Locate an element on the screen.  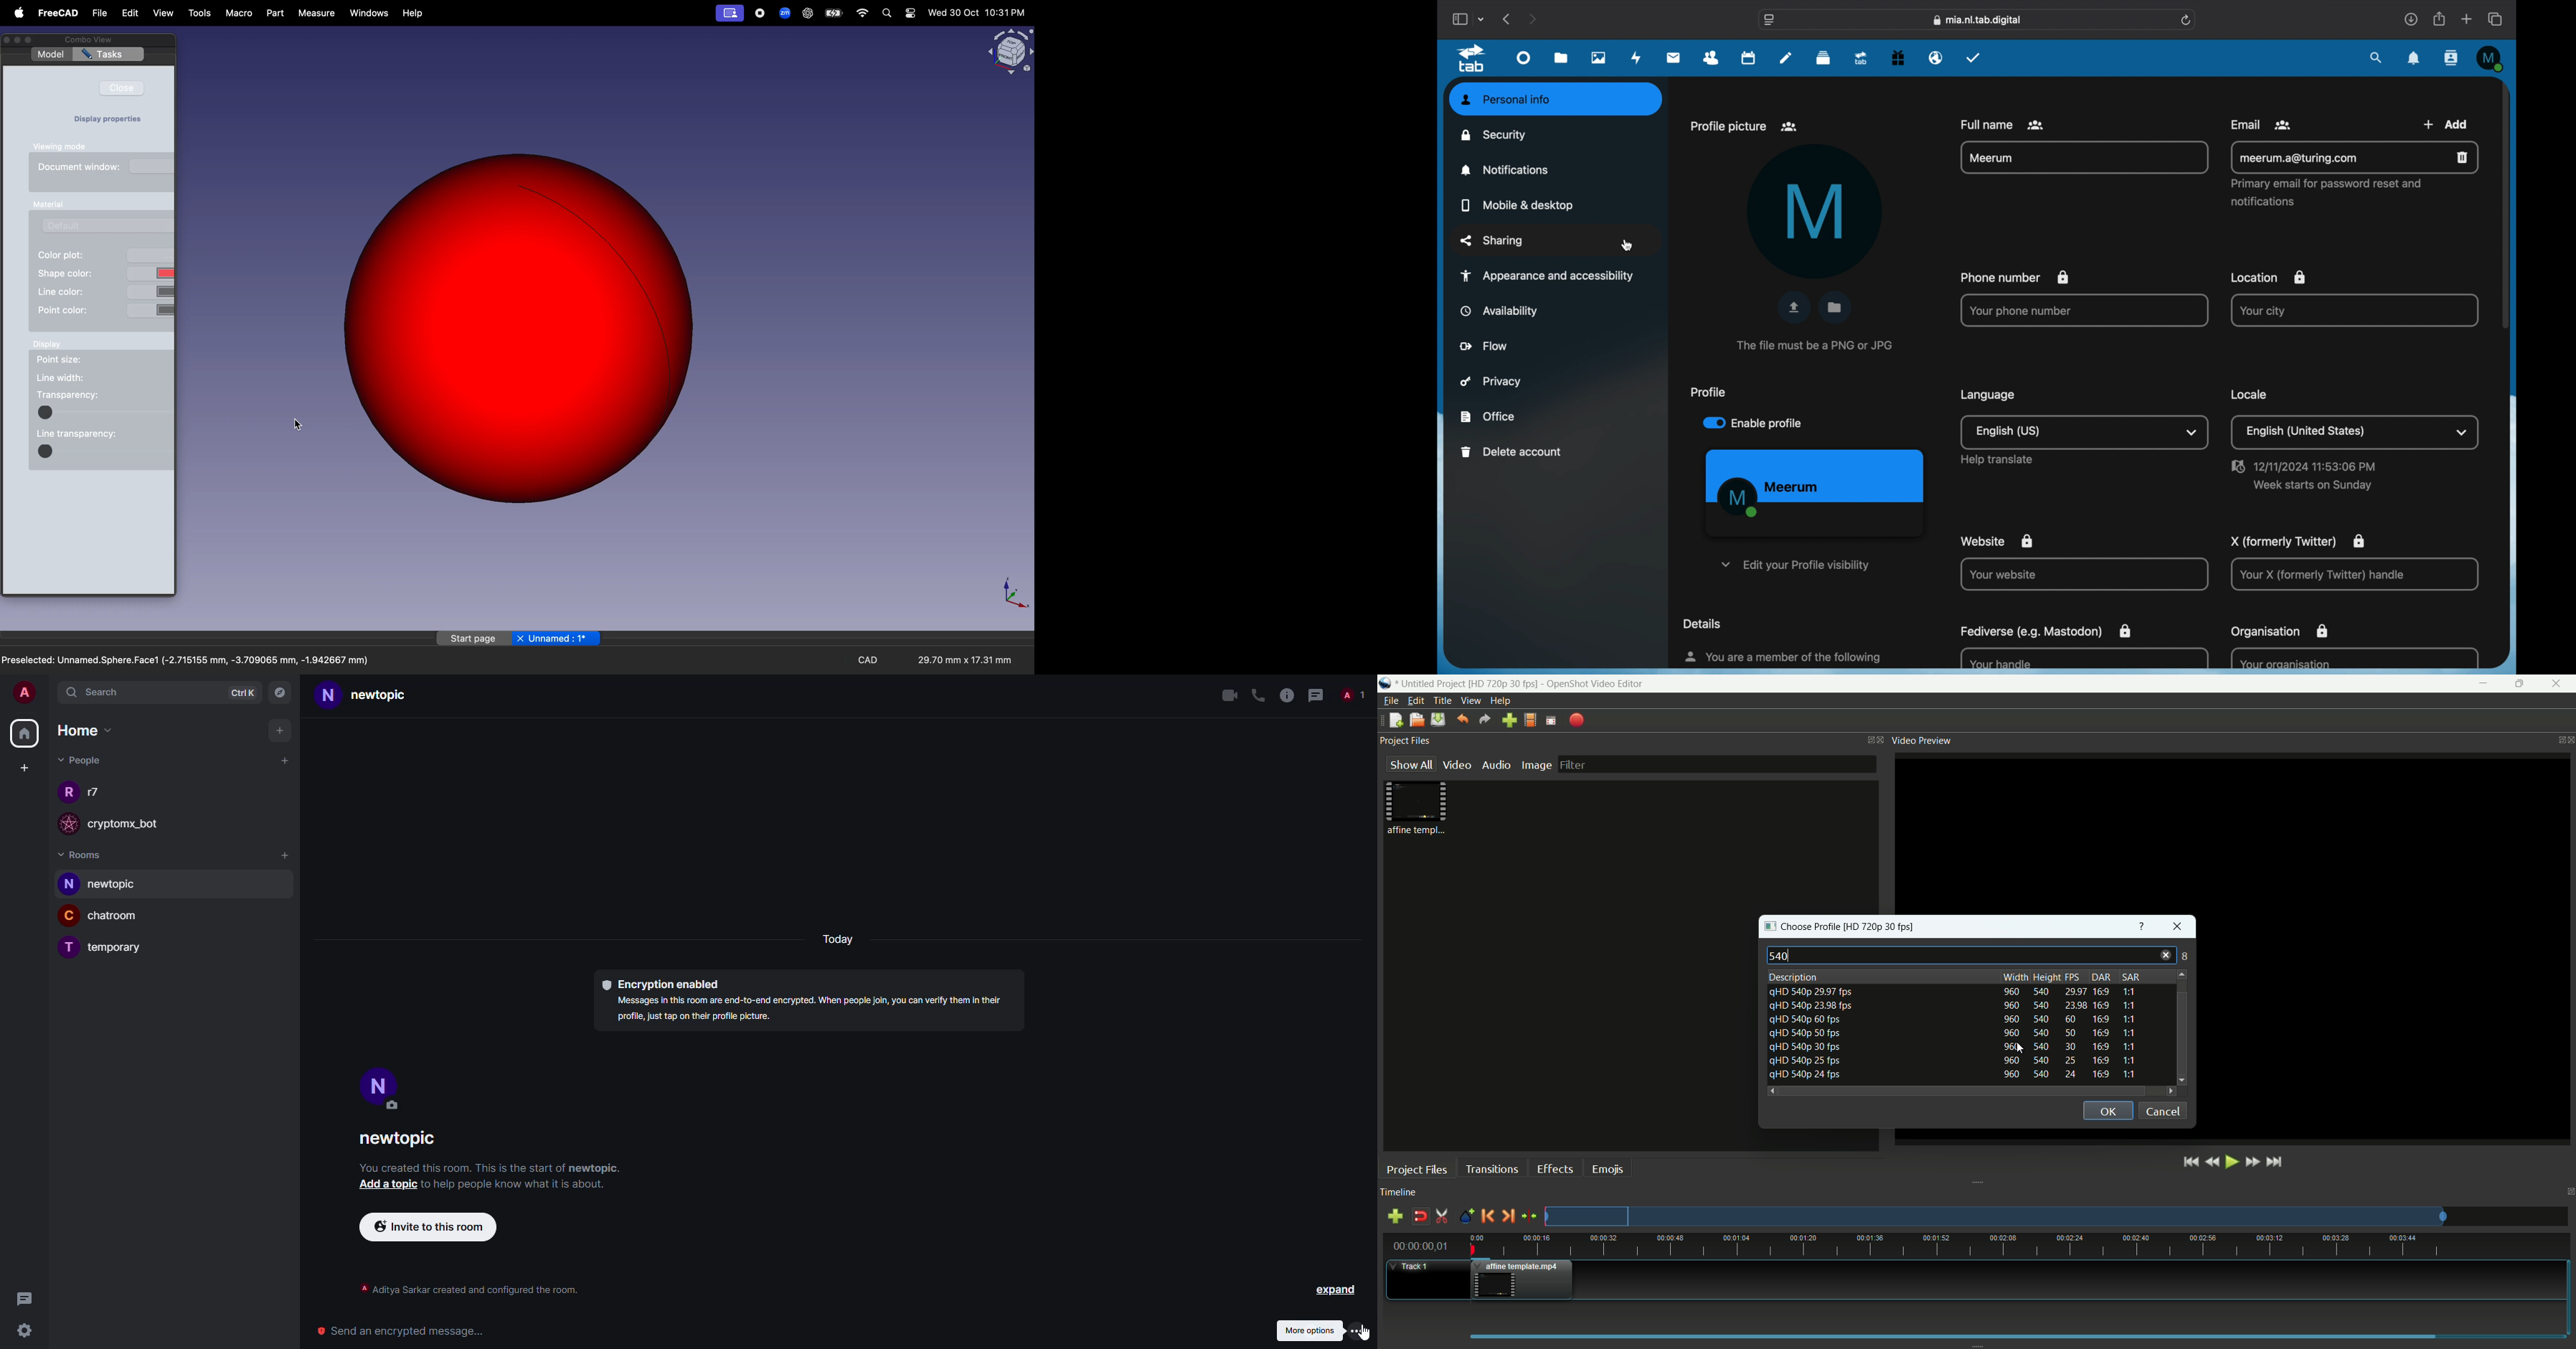
account is located at coordinates (29, 695).